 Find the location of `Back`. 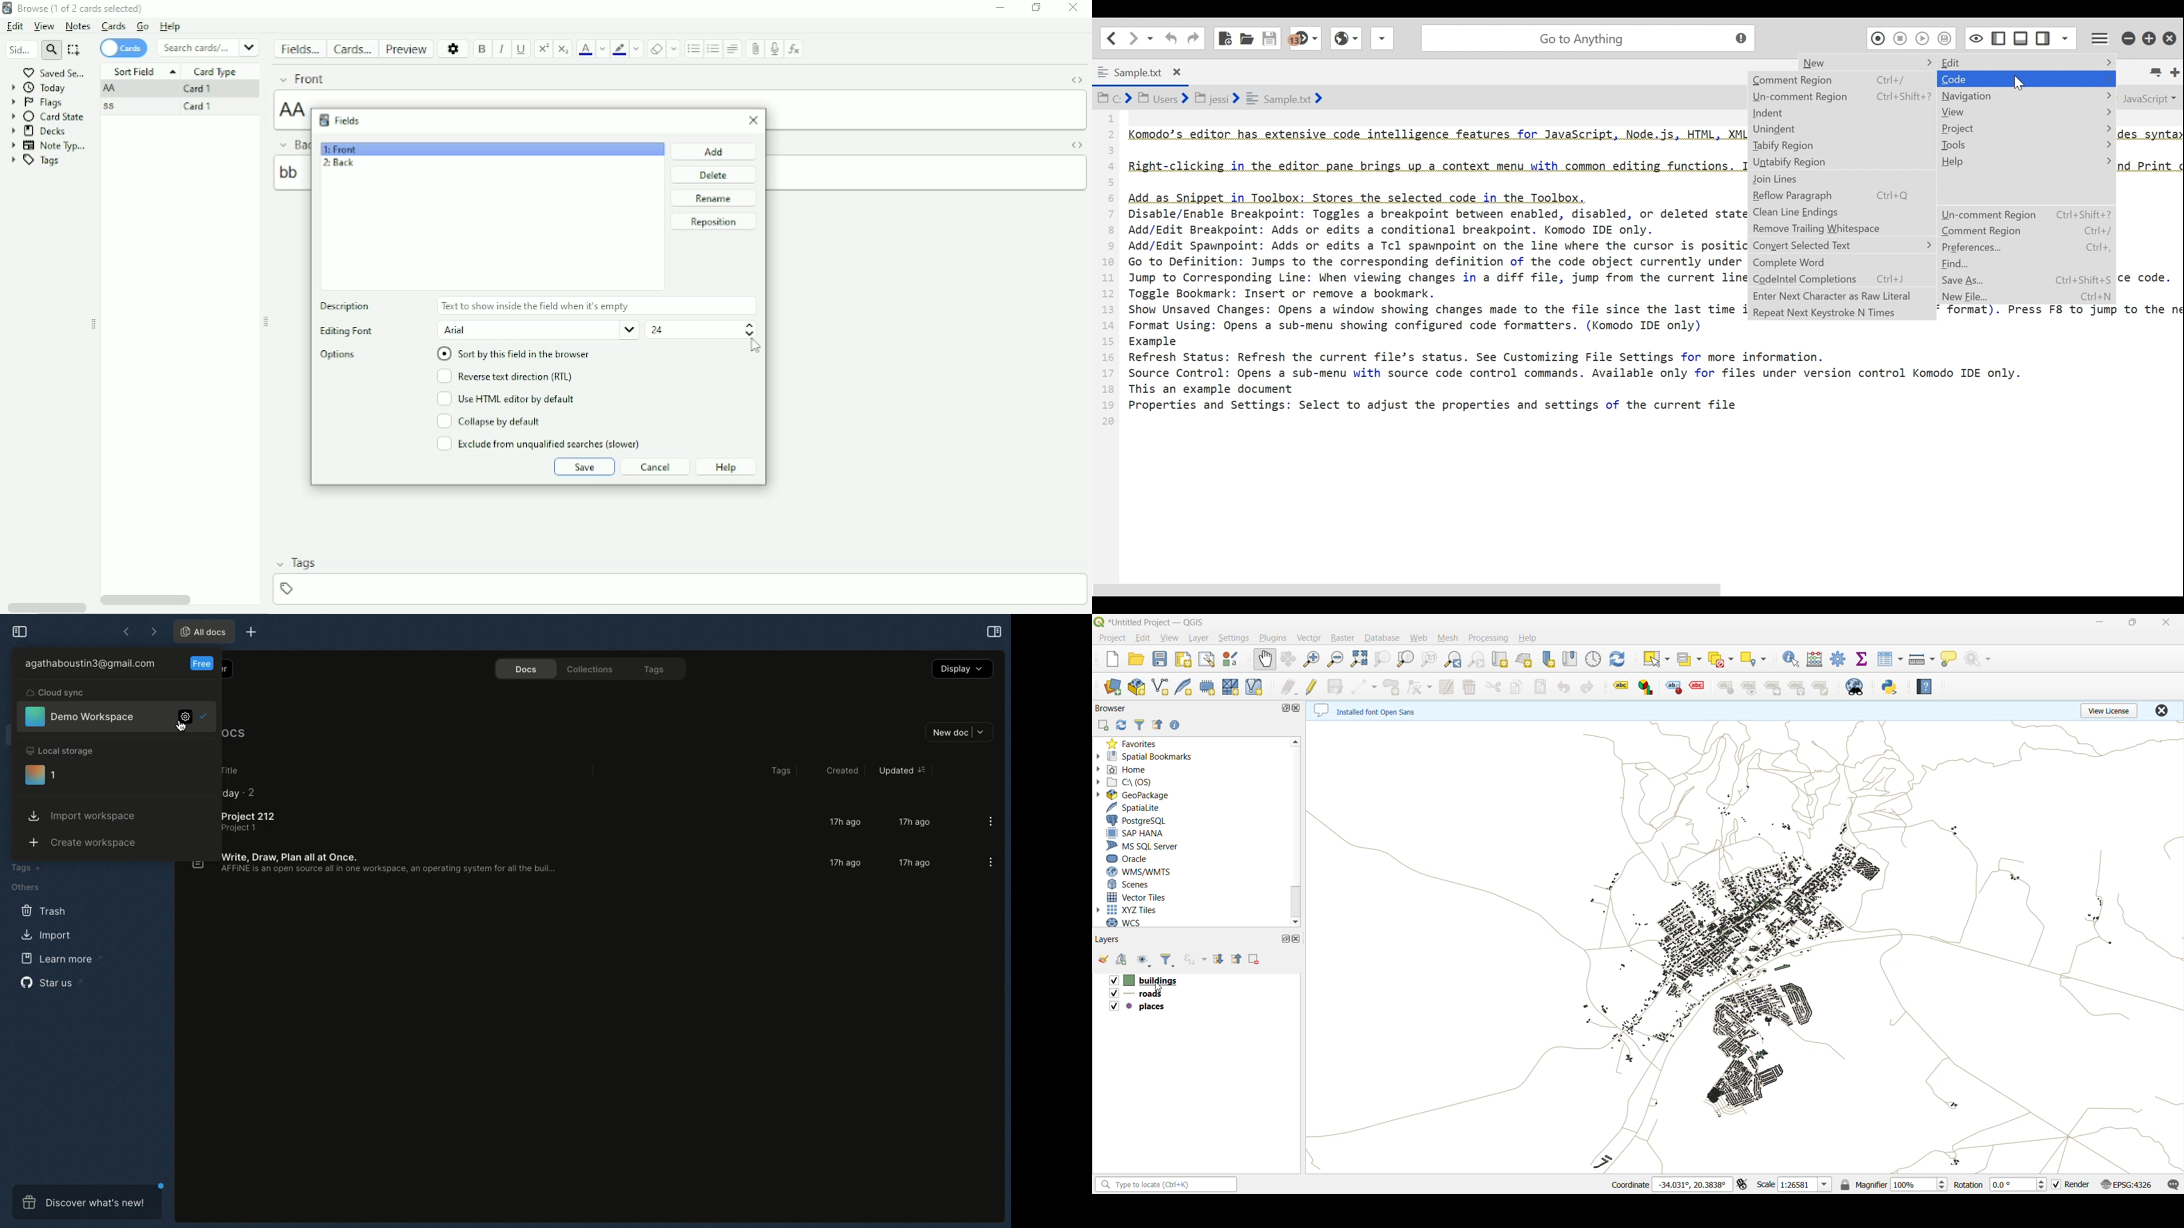

Back is located at coordinates (291, 144).